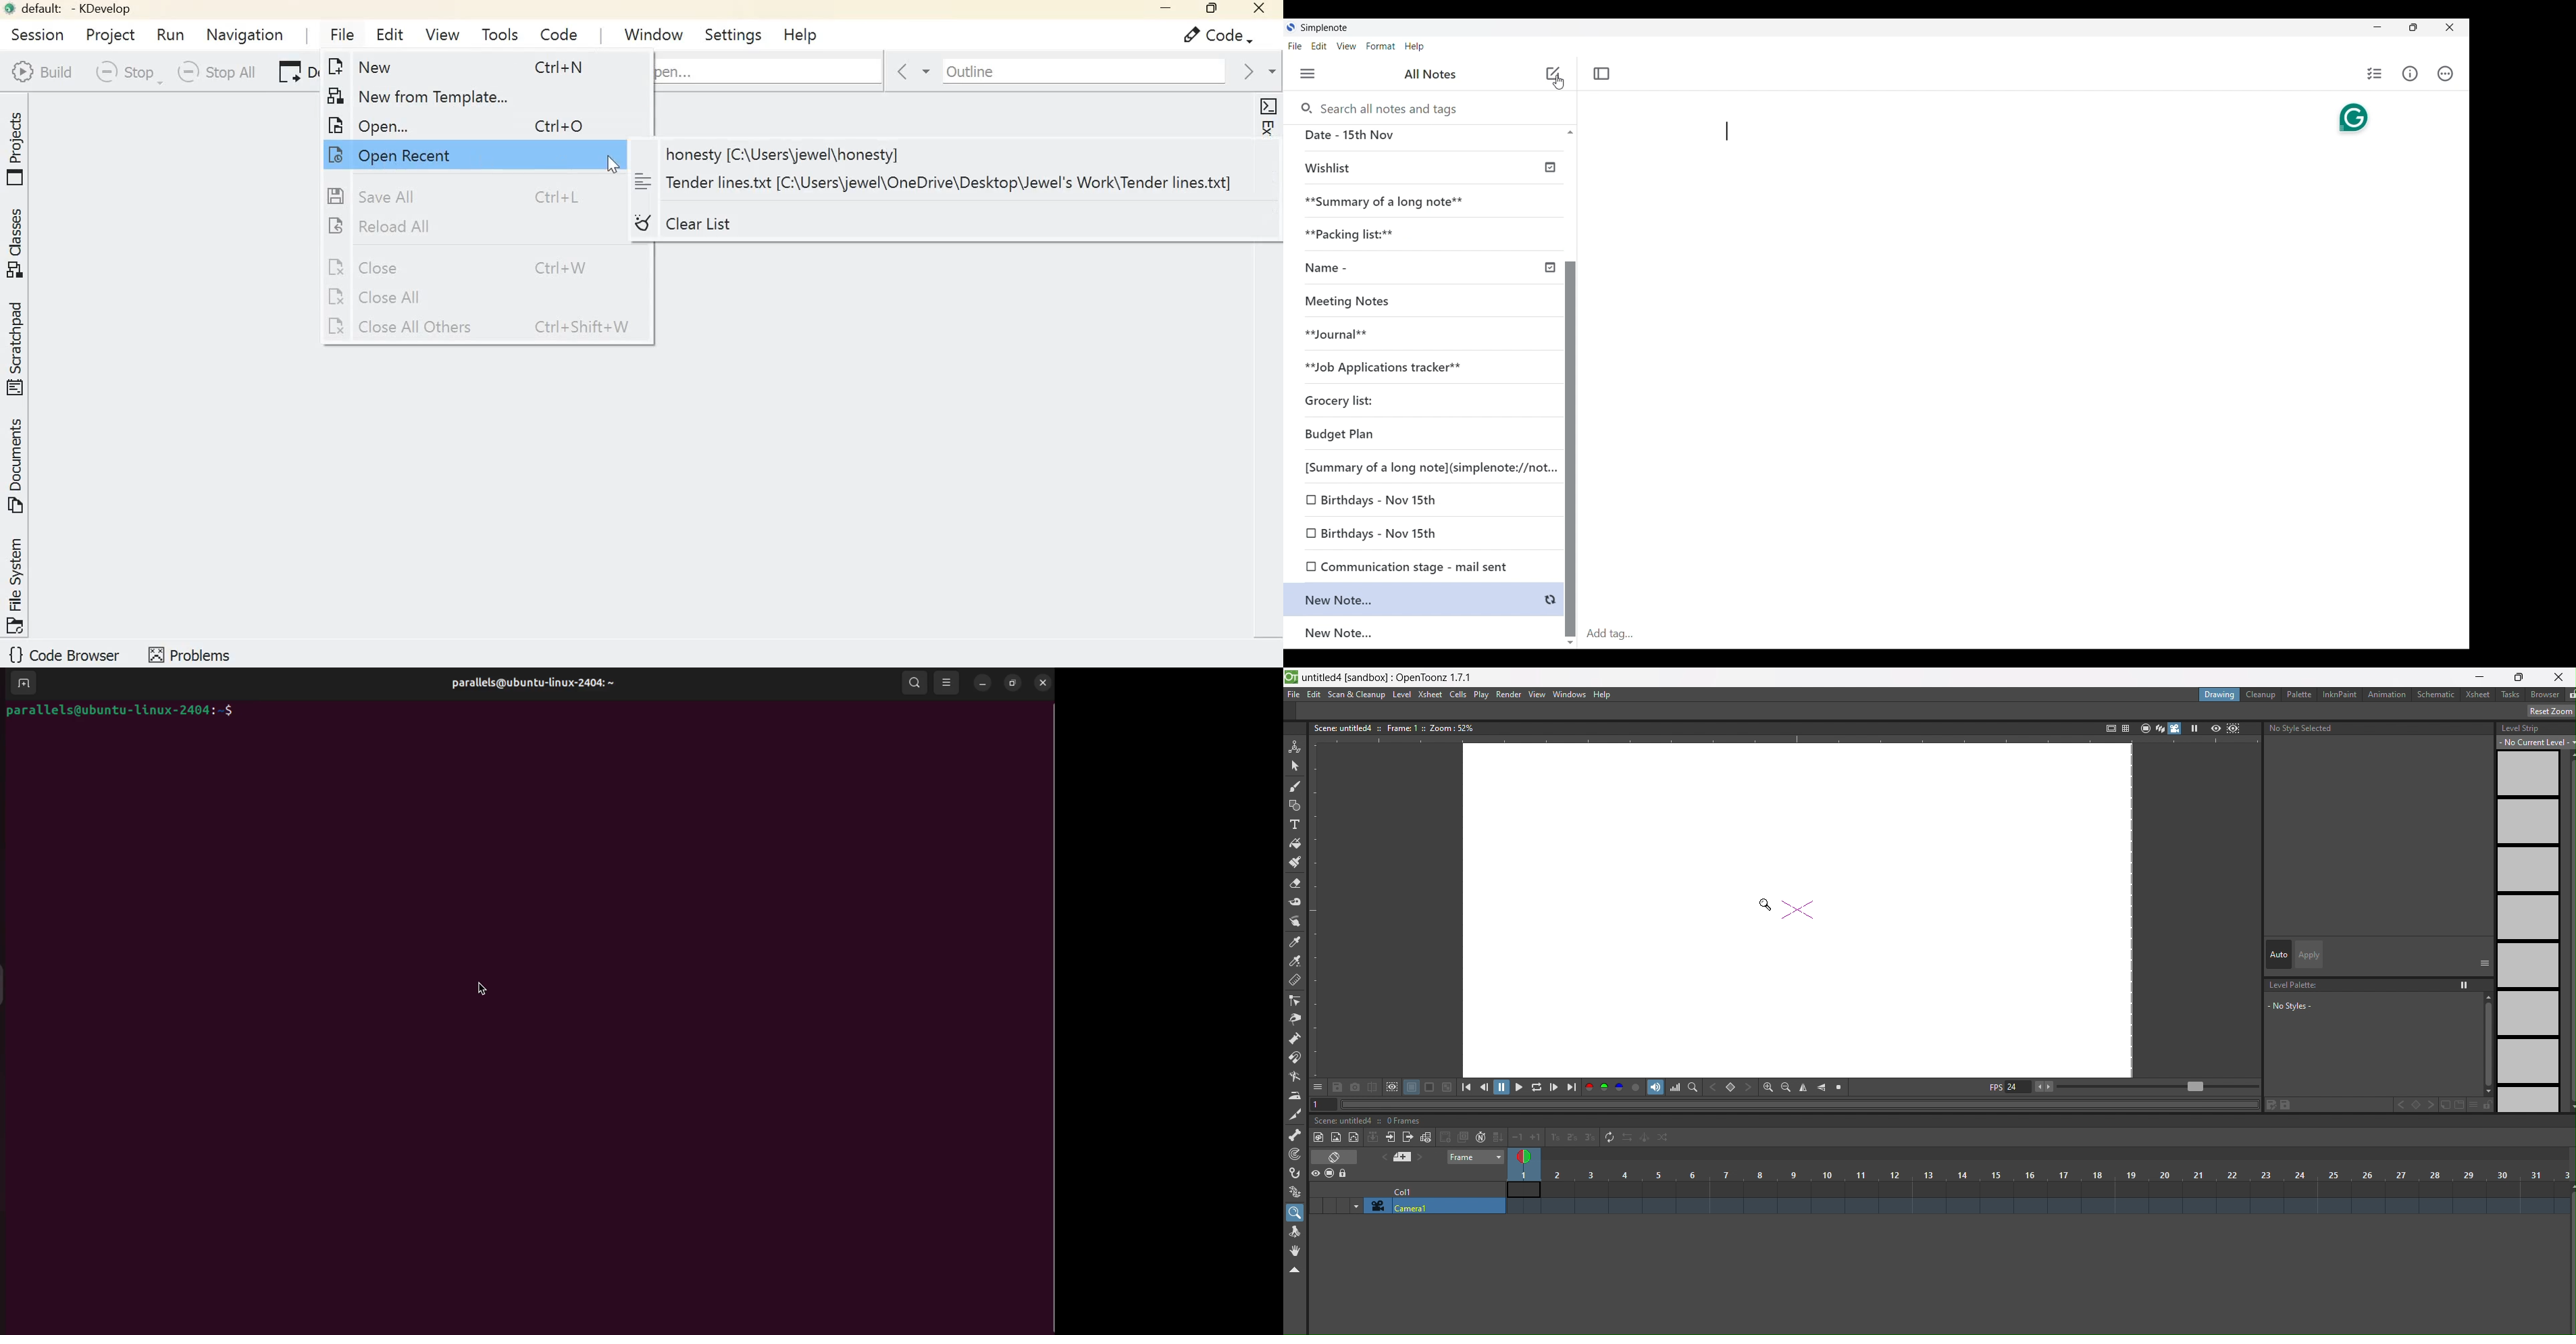 Image resolution: width=2576 pixels, height=1344 pixels. What do you see at coordinates (1421, 531) in the screenshot?
I see `Birthdays - Nov 15th` at bounding box center [1421, 531].